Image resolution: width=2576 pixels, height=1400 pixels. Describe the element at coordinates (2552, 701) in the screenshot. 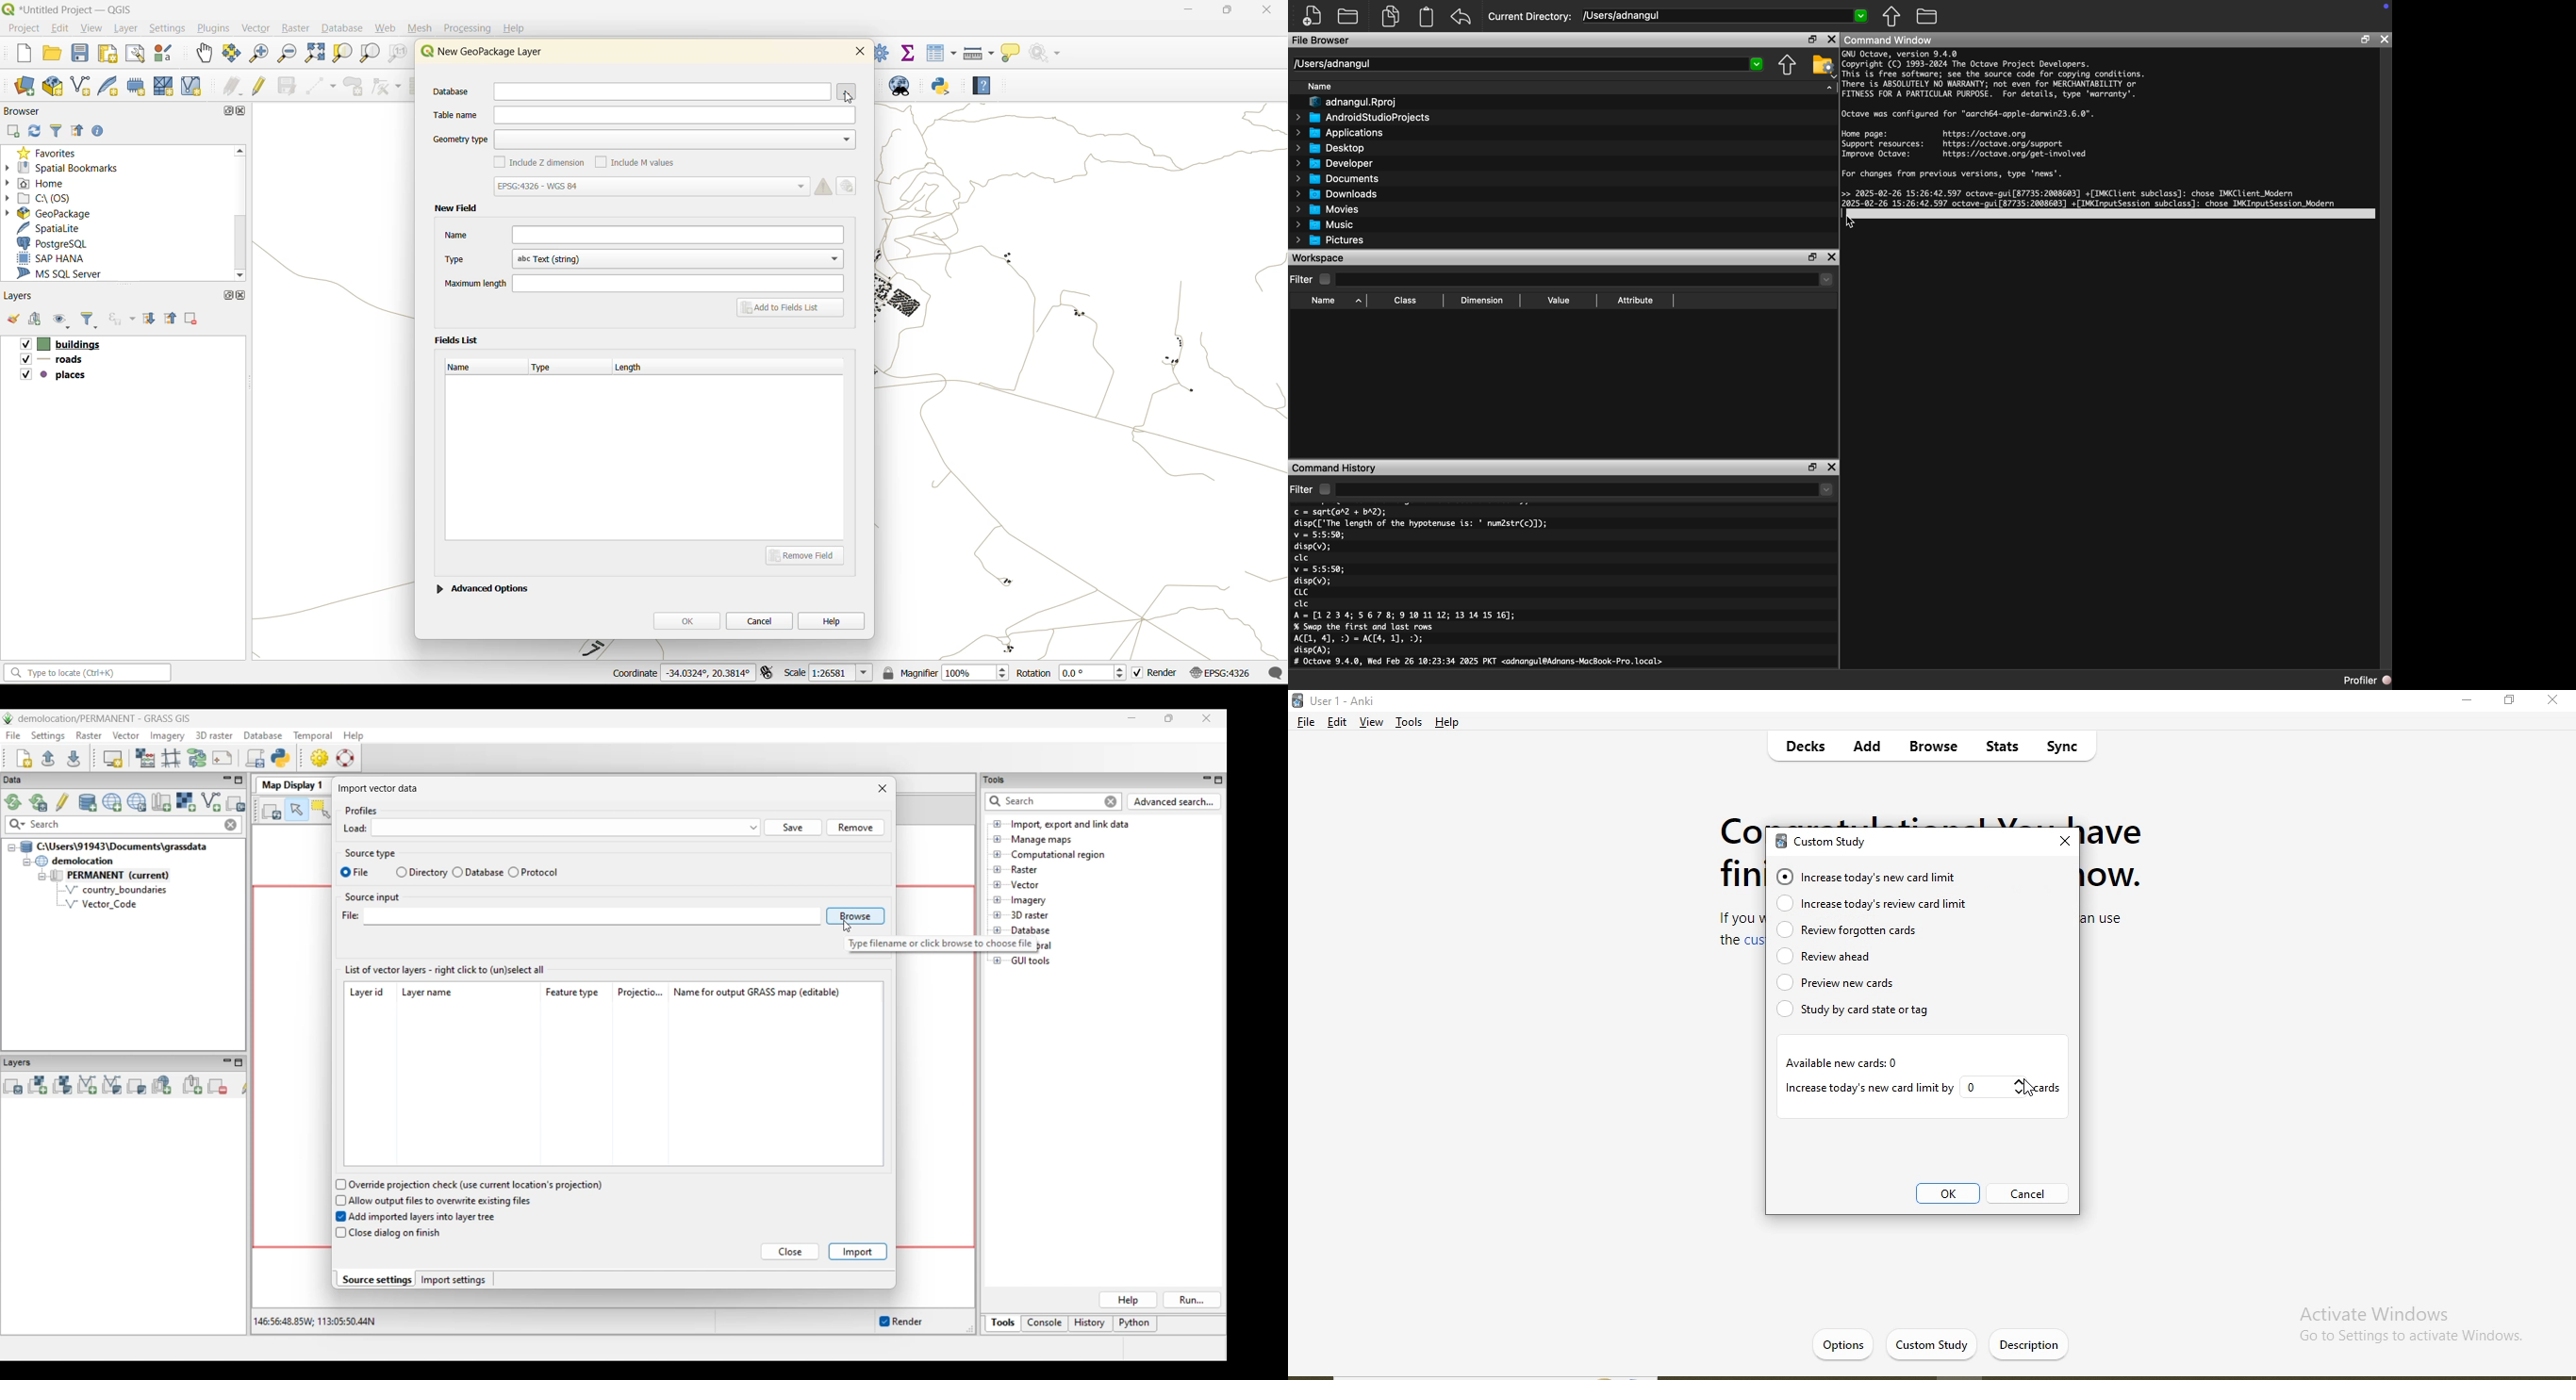

I see `close` at that location.